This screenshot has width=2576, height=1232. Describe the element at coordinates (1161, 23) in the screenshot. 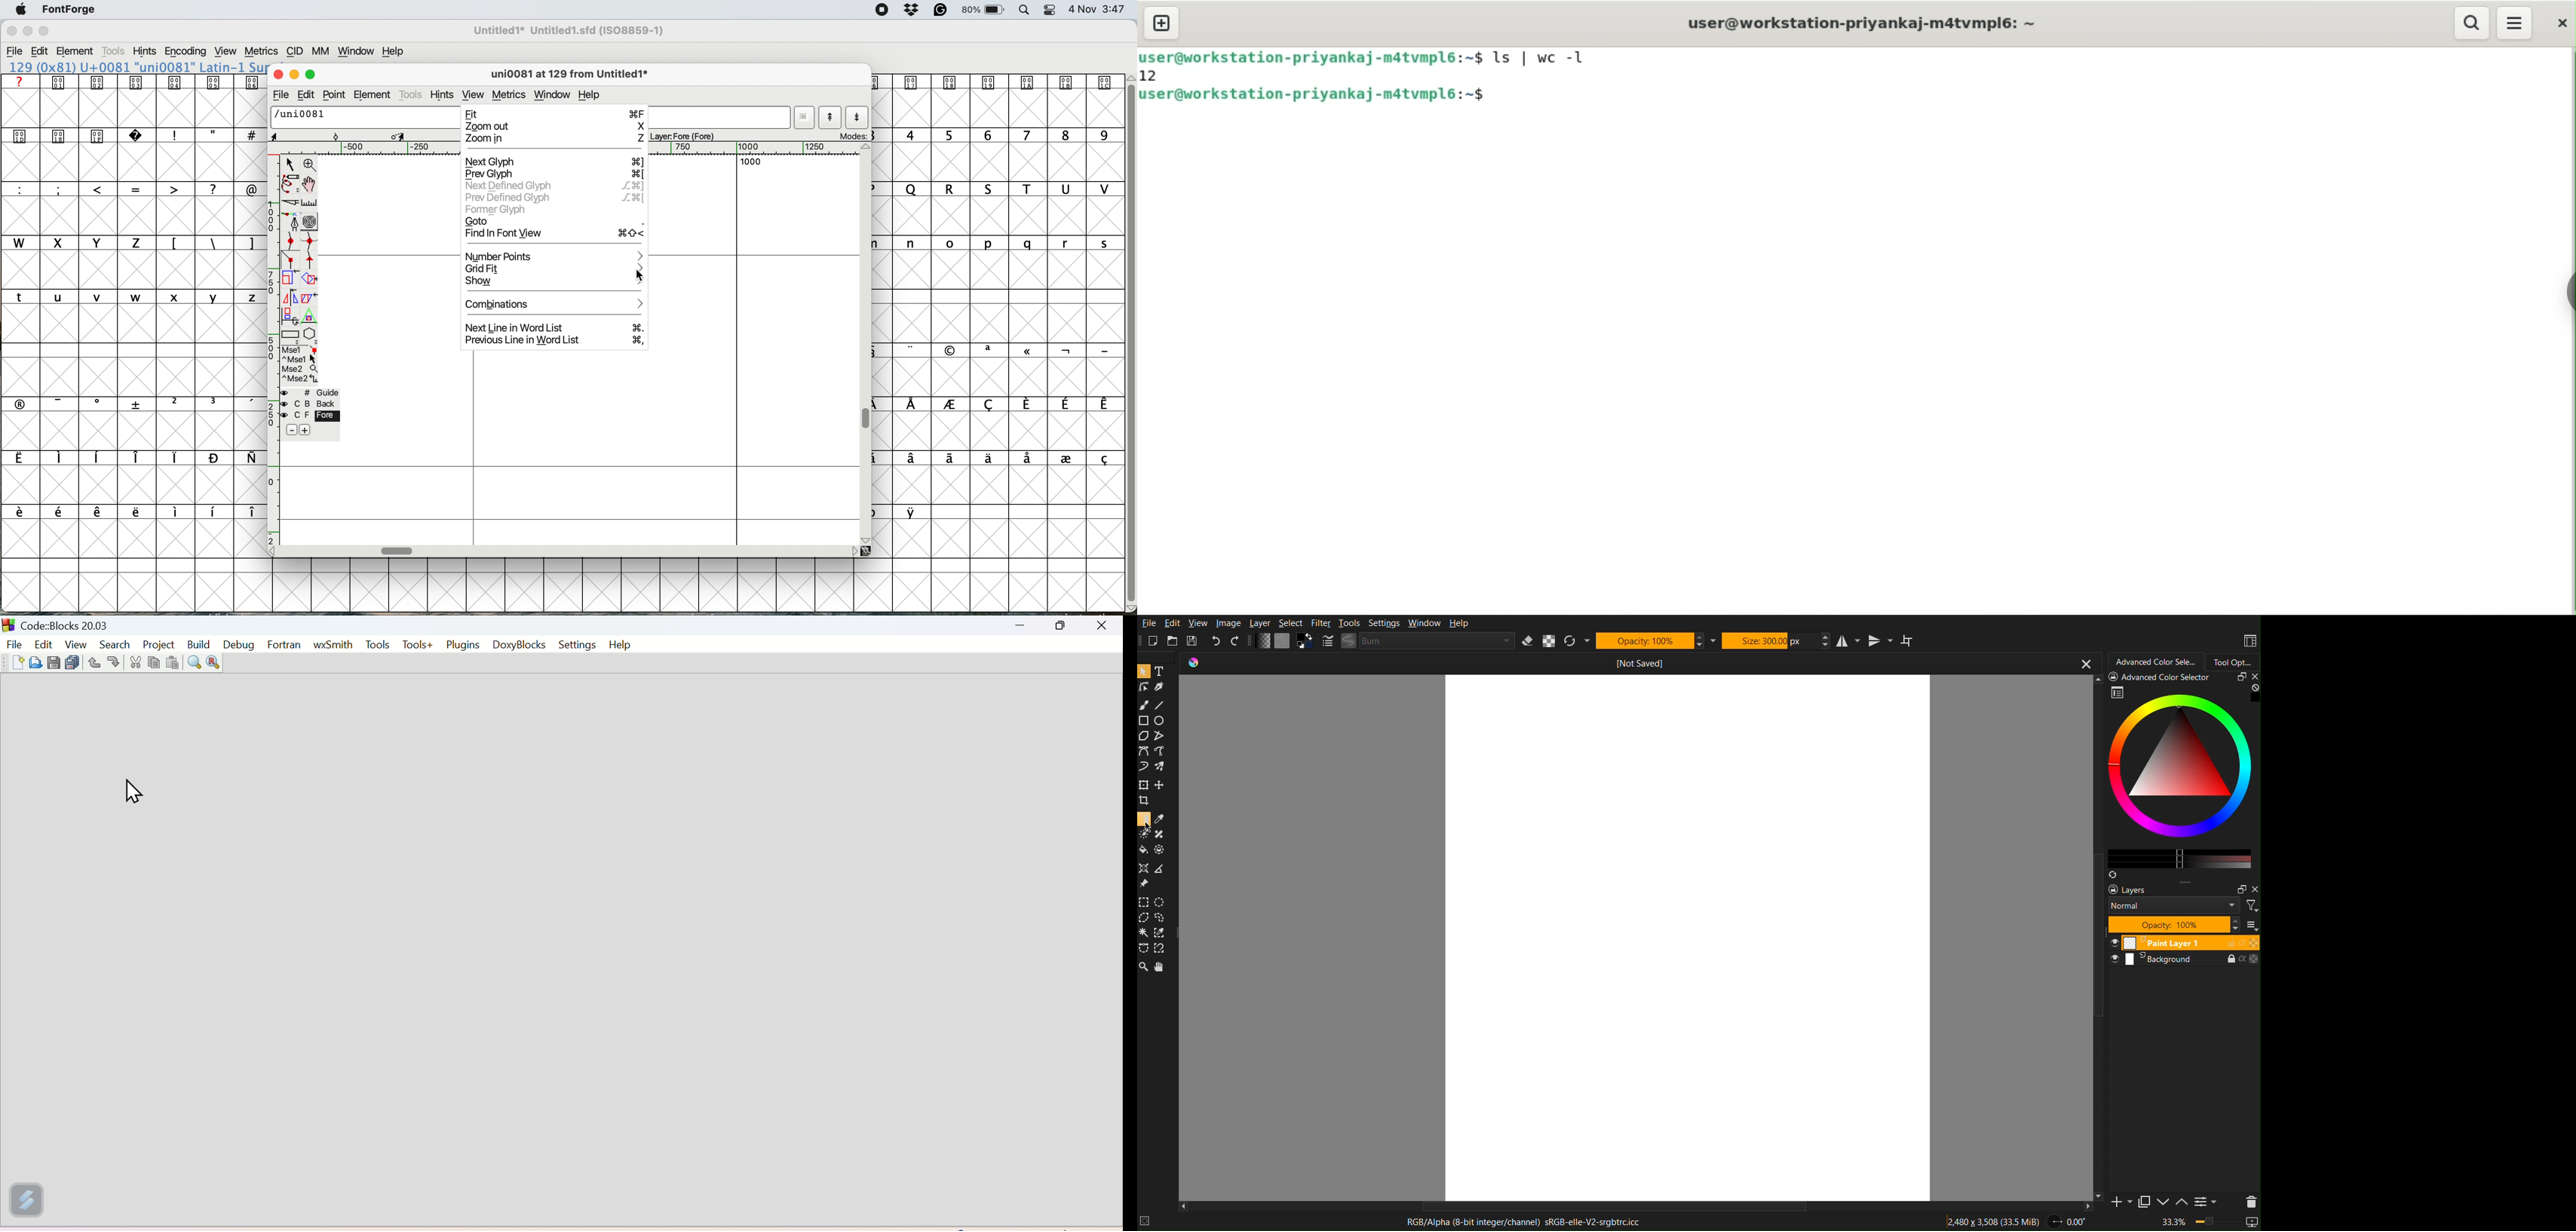

I see `new tab` at that location.